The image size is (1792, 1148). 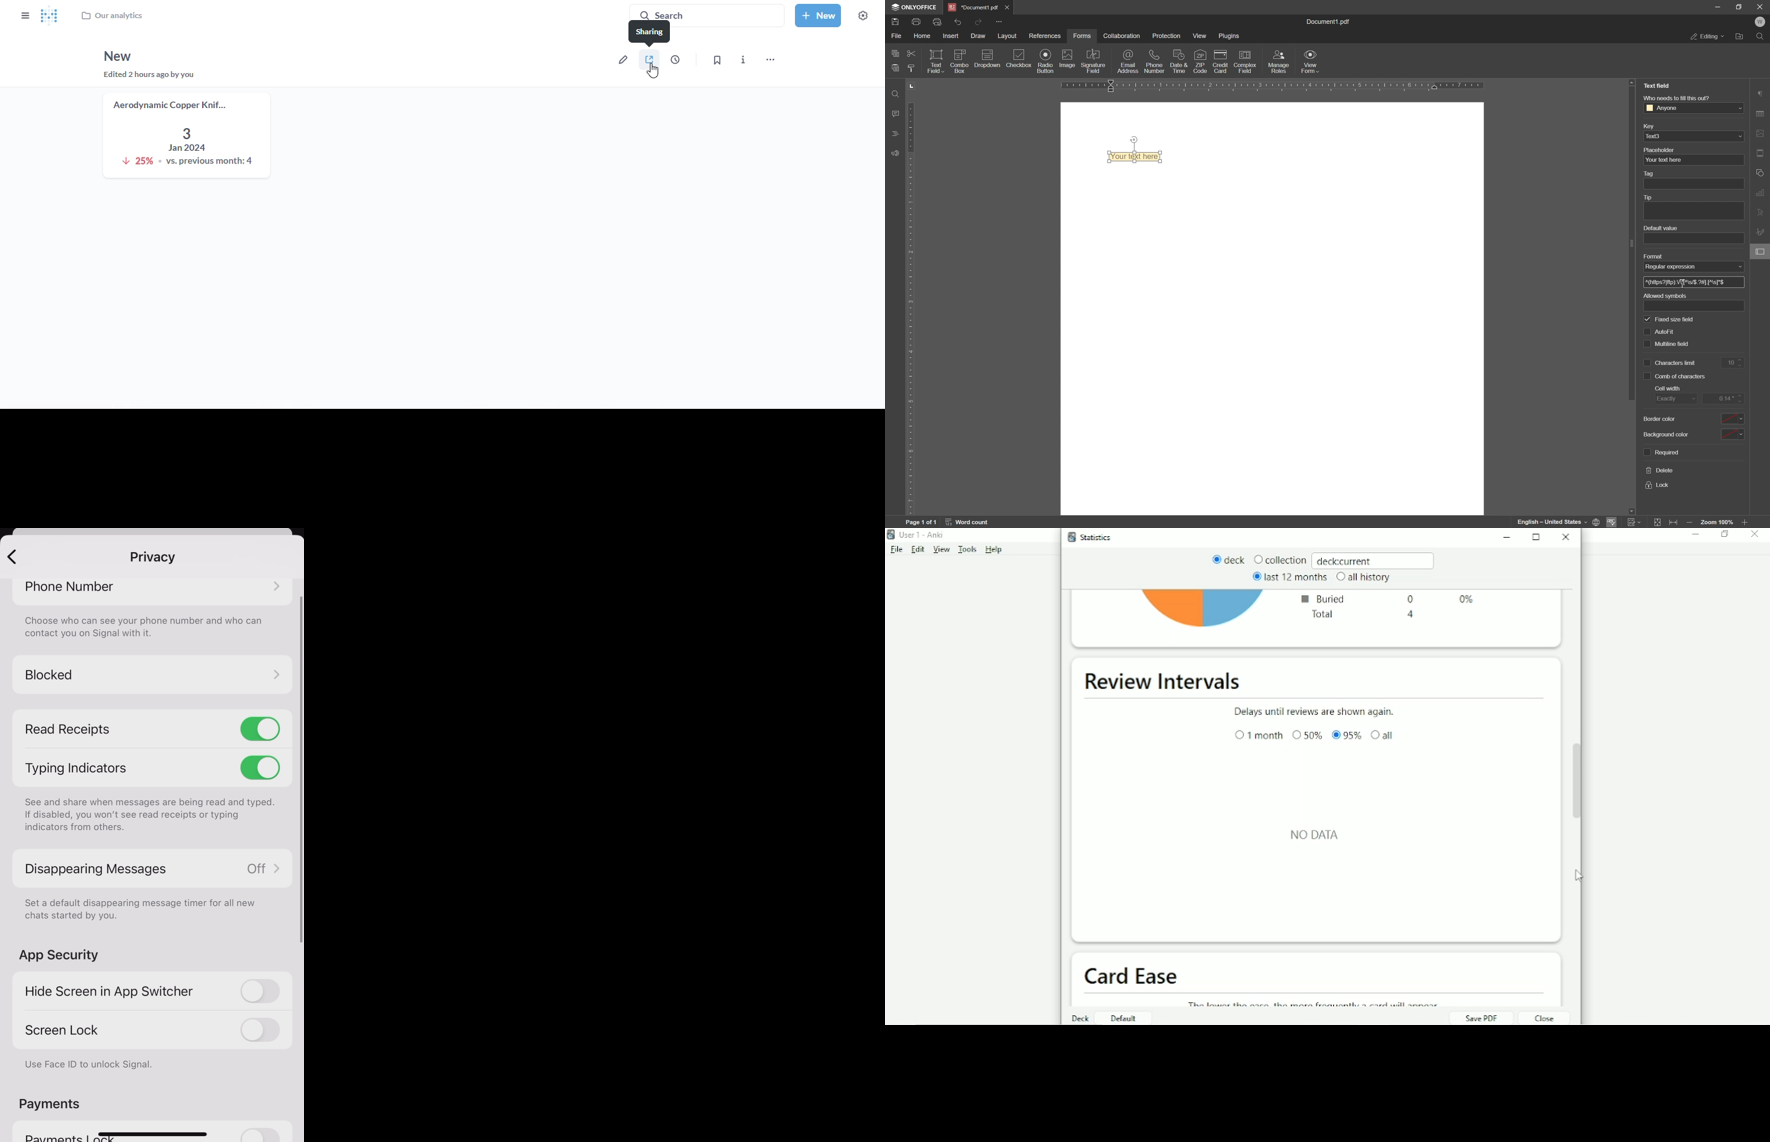 I want to click on Text field, so click(x=1138, y=157).